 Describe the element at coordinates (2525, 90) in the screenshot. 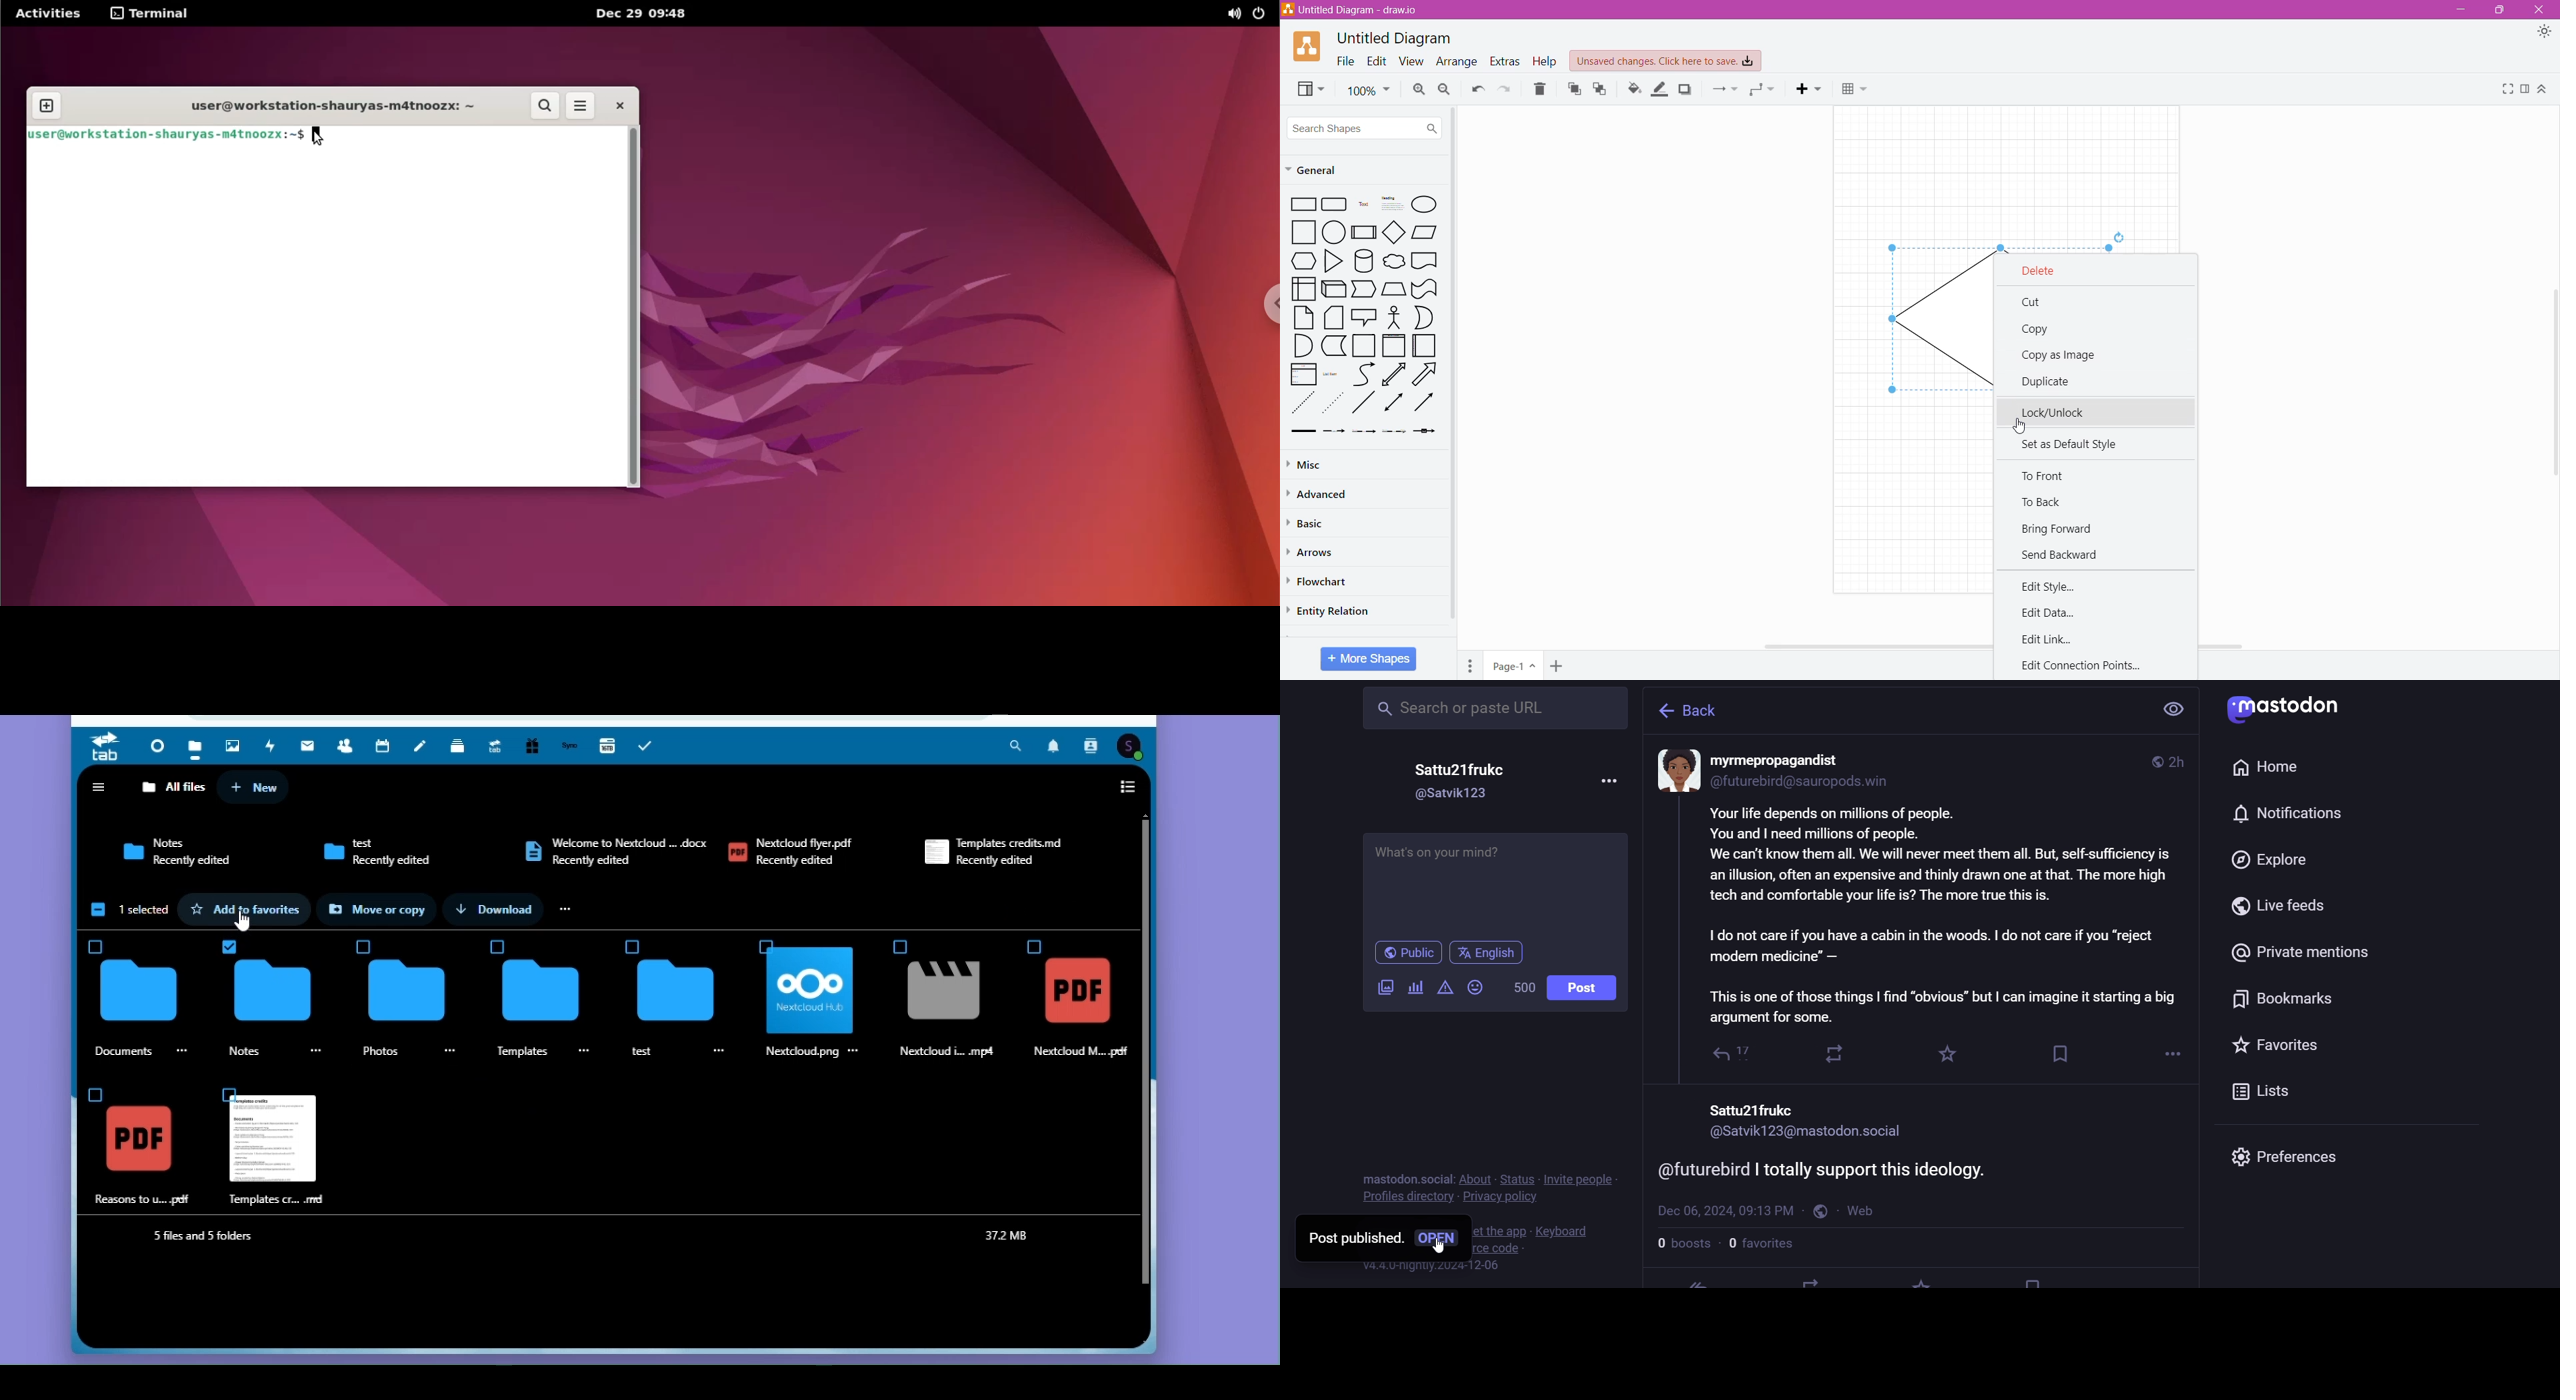

I see `Format` at that location.